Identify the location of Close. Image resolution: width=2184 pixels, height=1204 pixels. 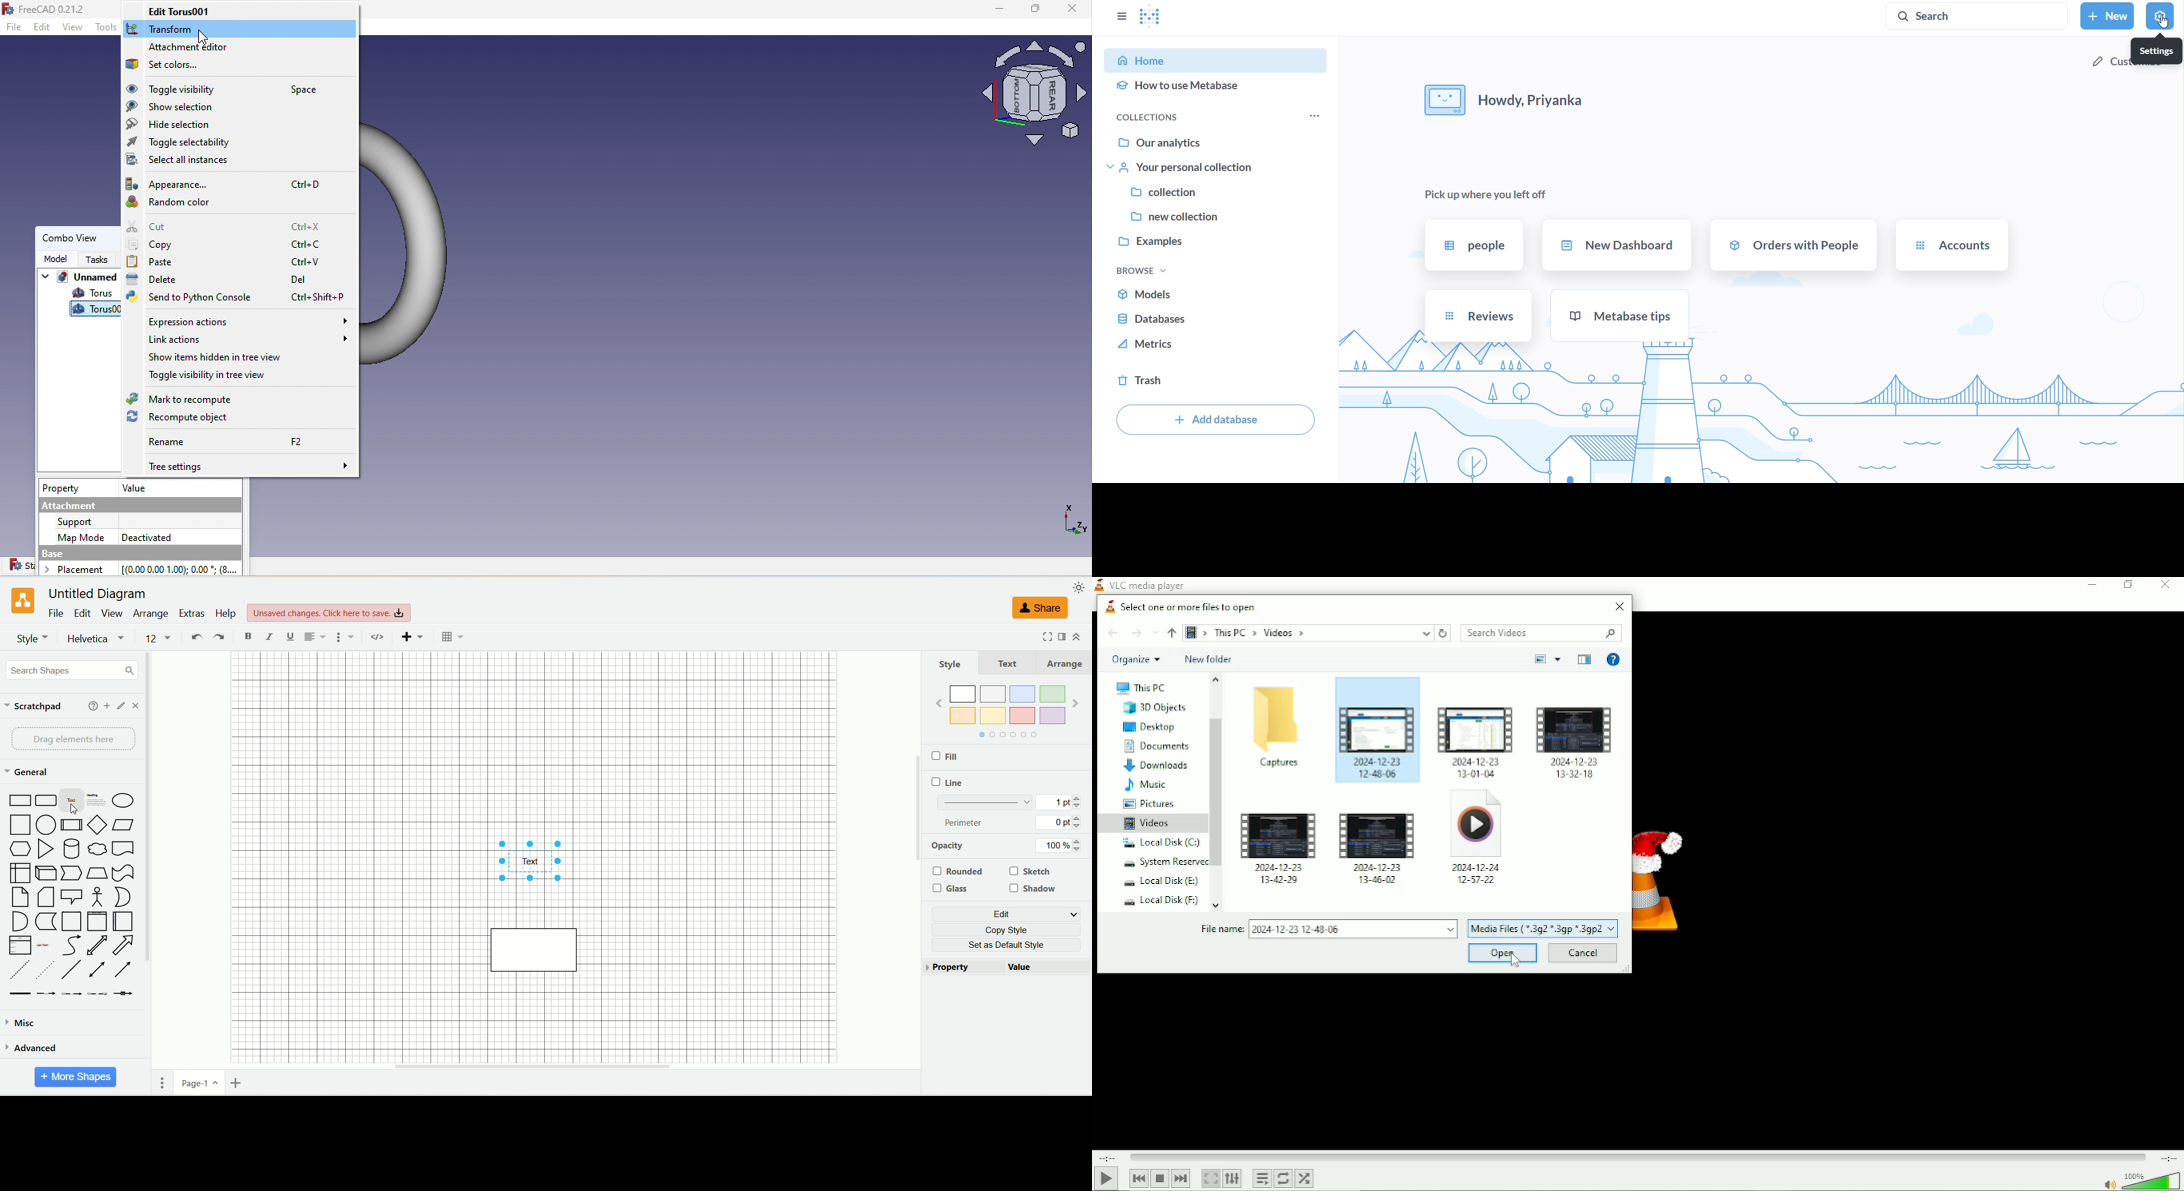
(1072, 10).